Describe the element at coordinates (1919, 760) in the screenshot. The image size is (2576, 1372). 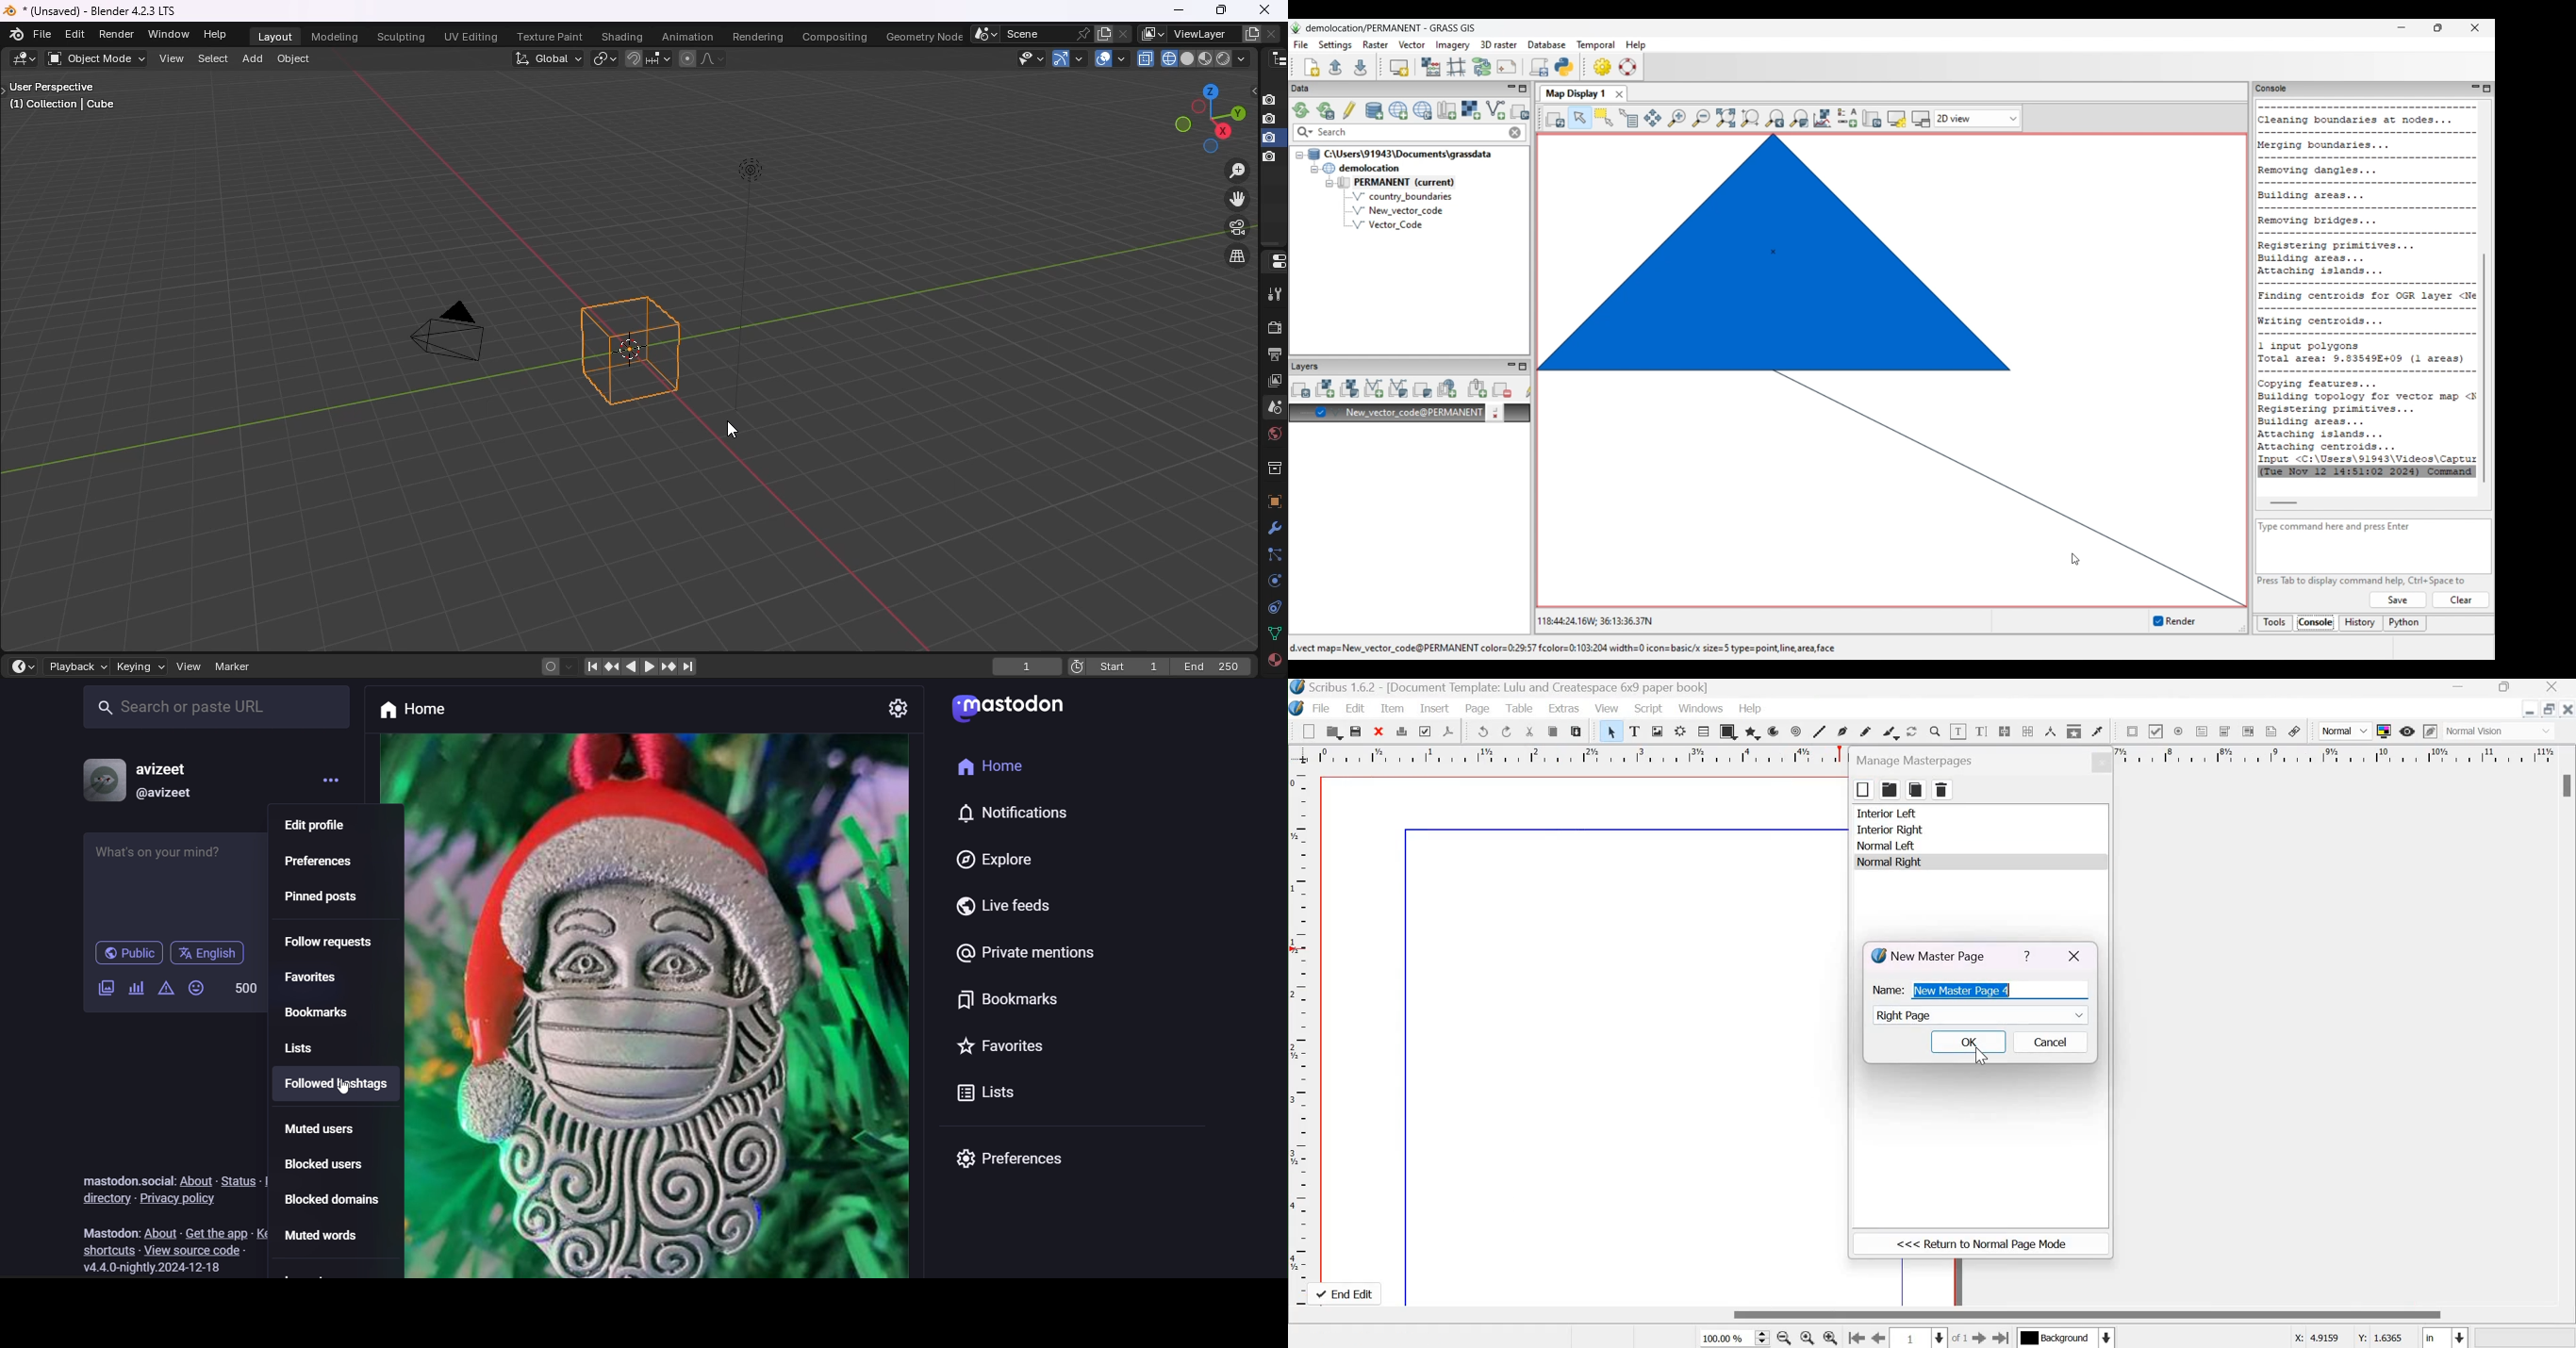
I see `manage masterpages` at that location.